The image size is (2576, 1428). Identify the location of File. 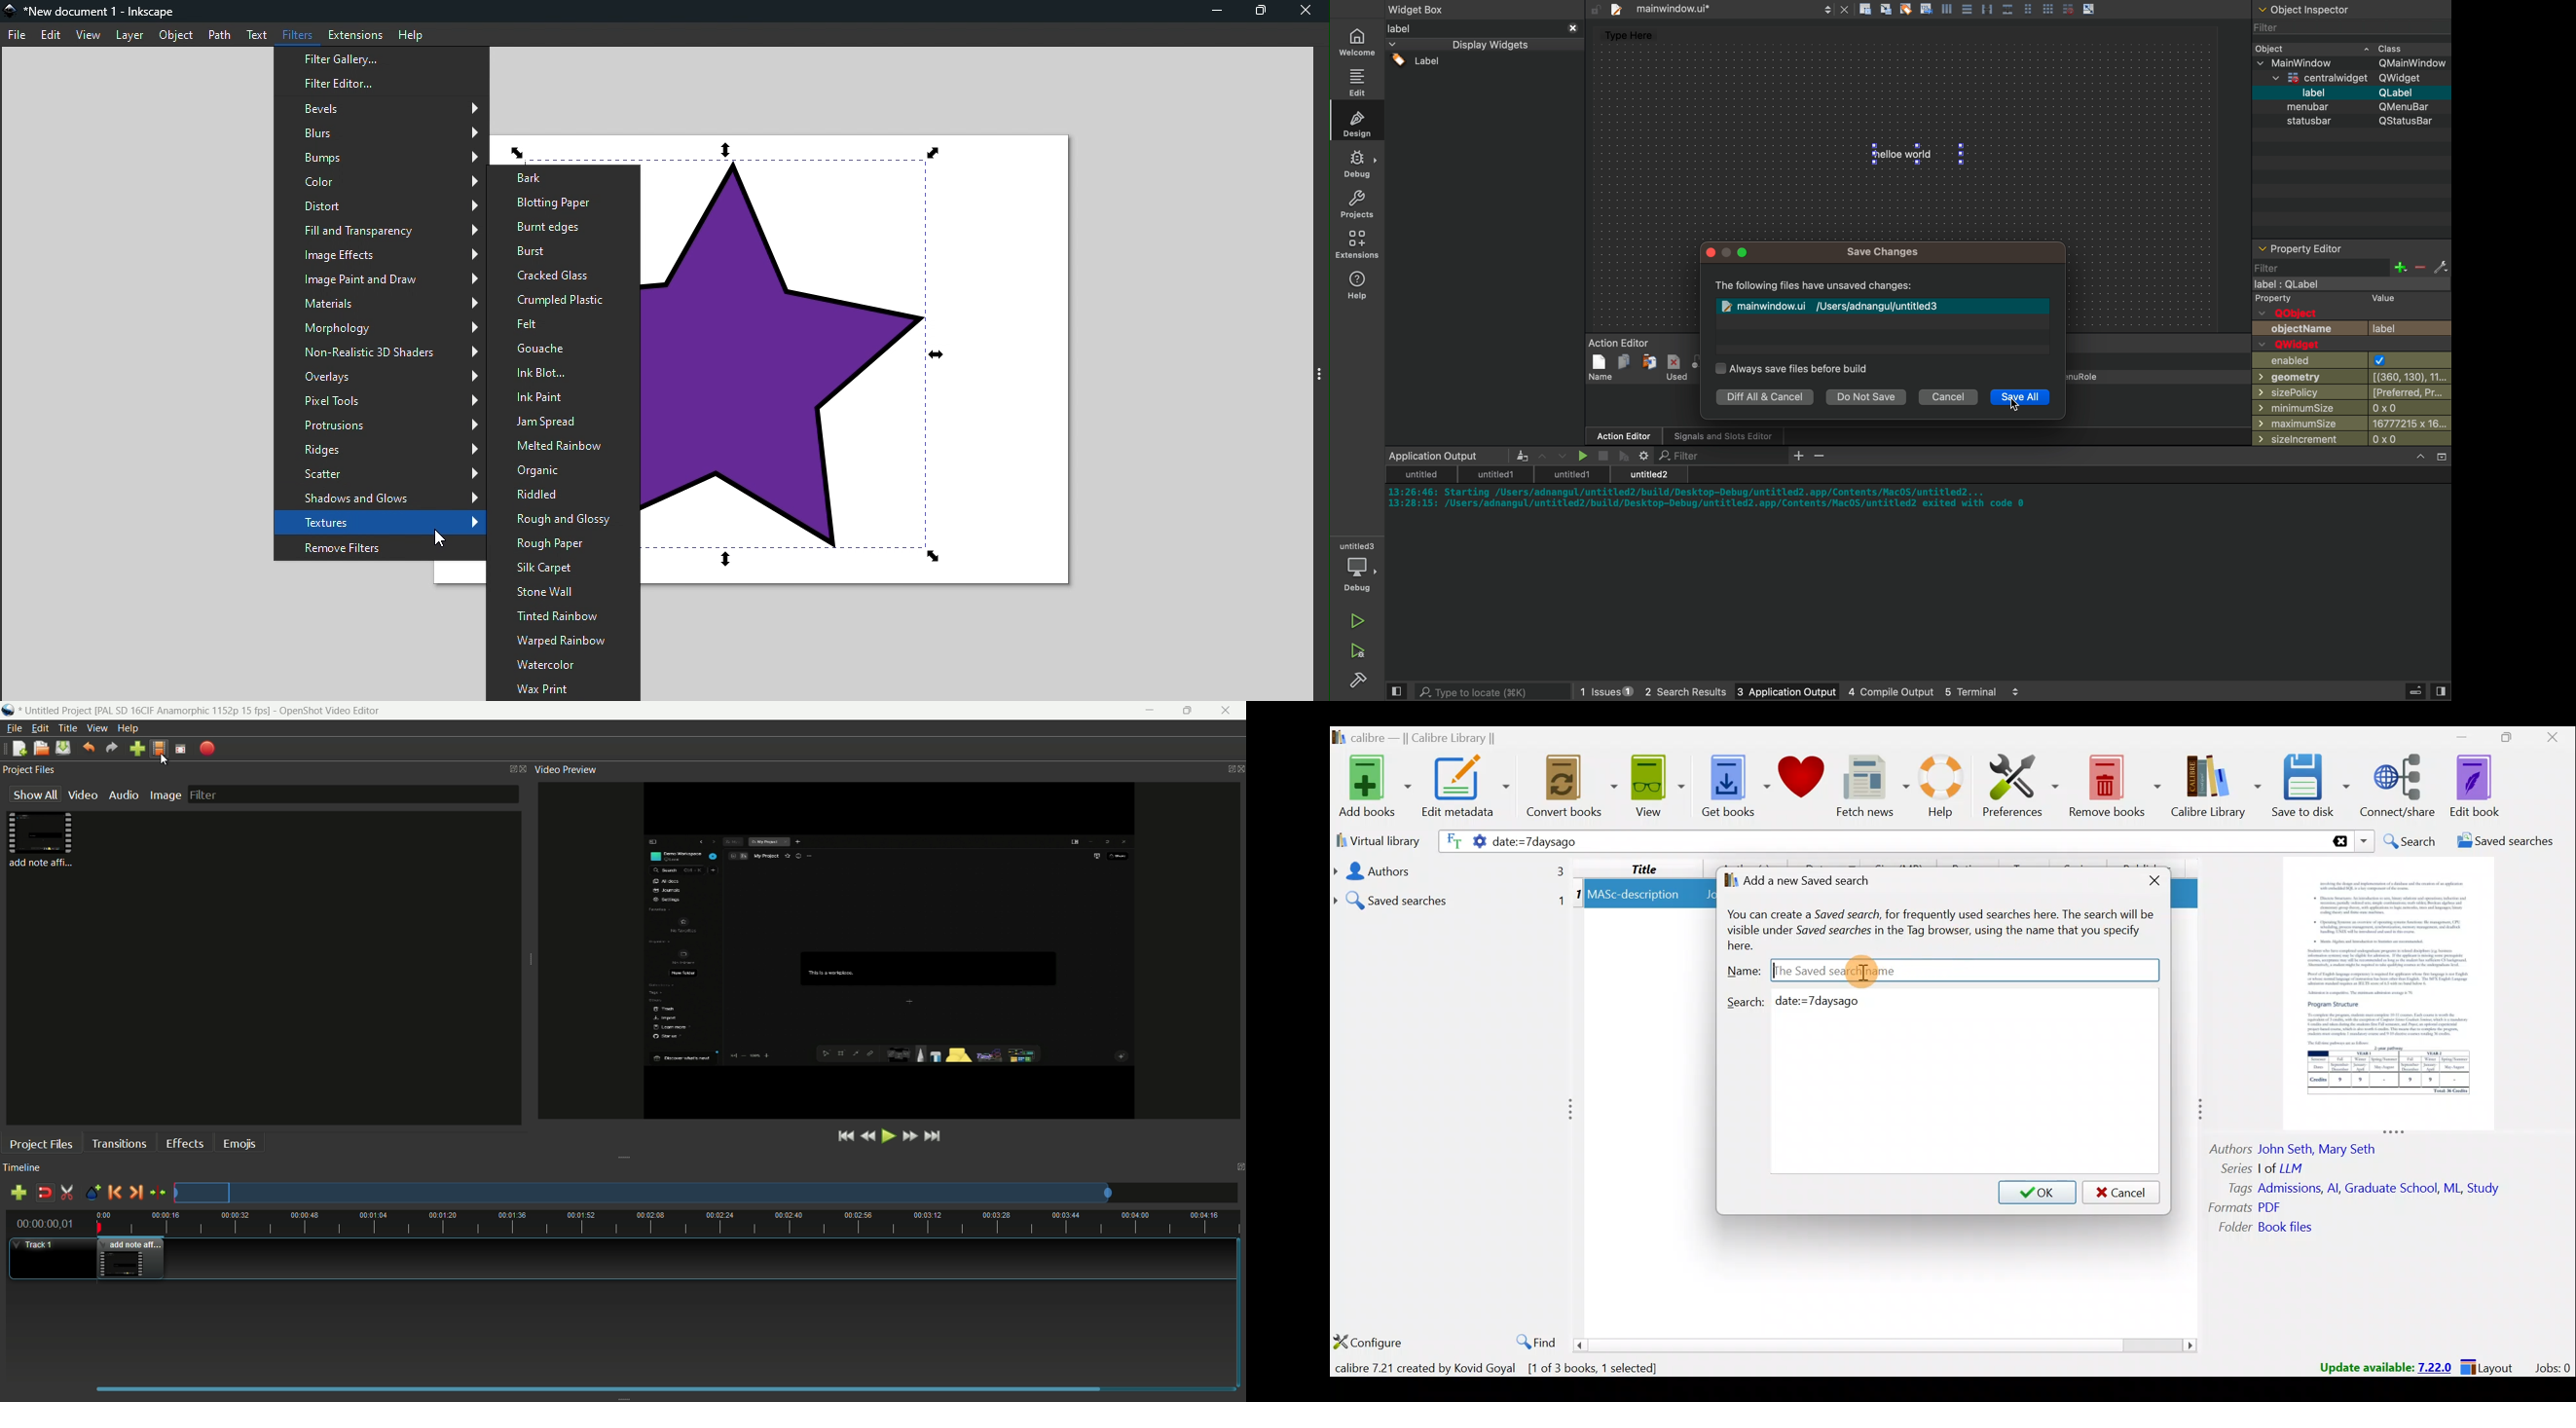
(18, 34).